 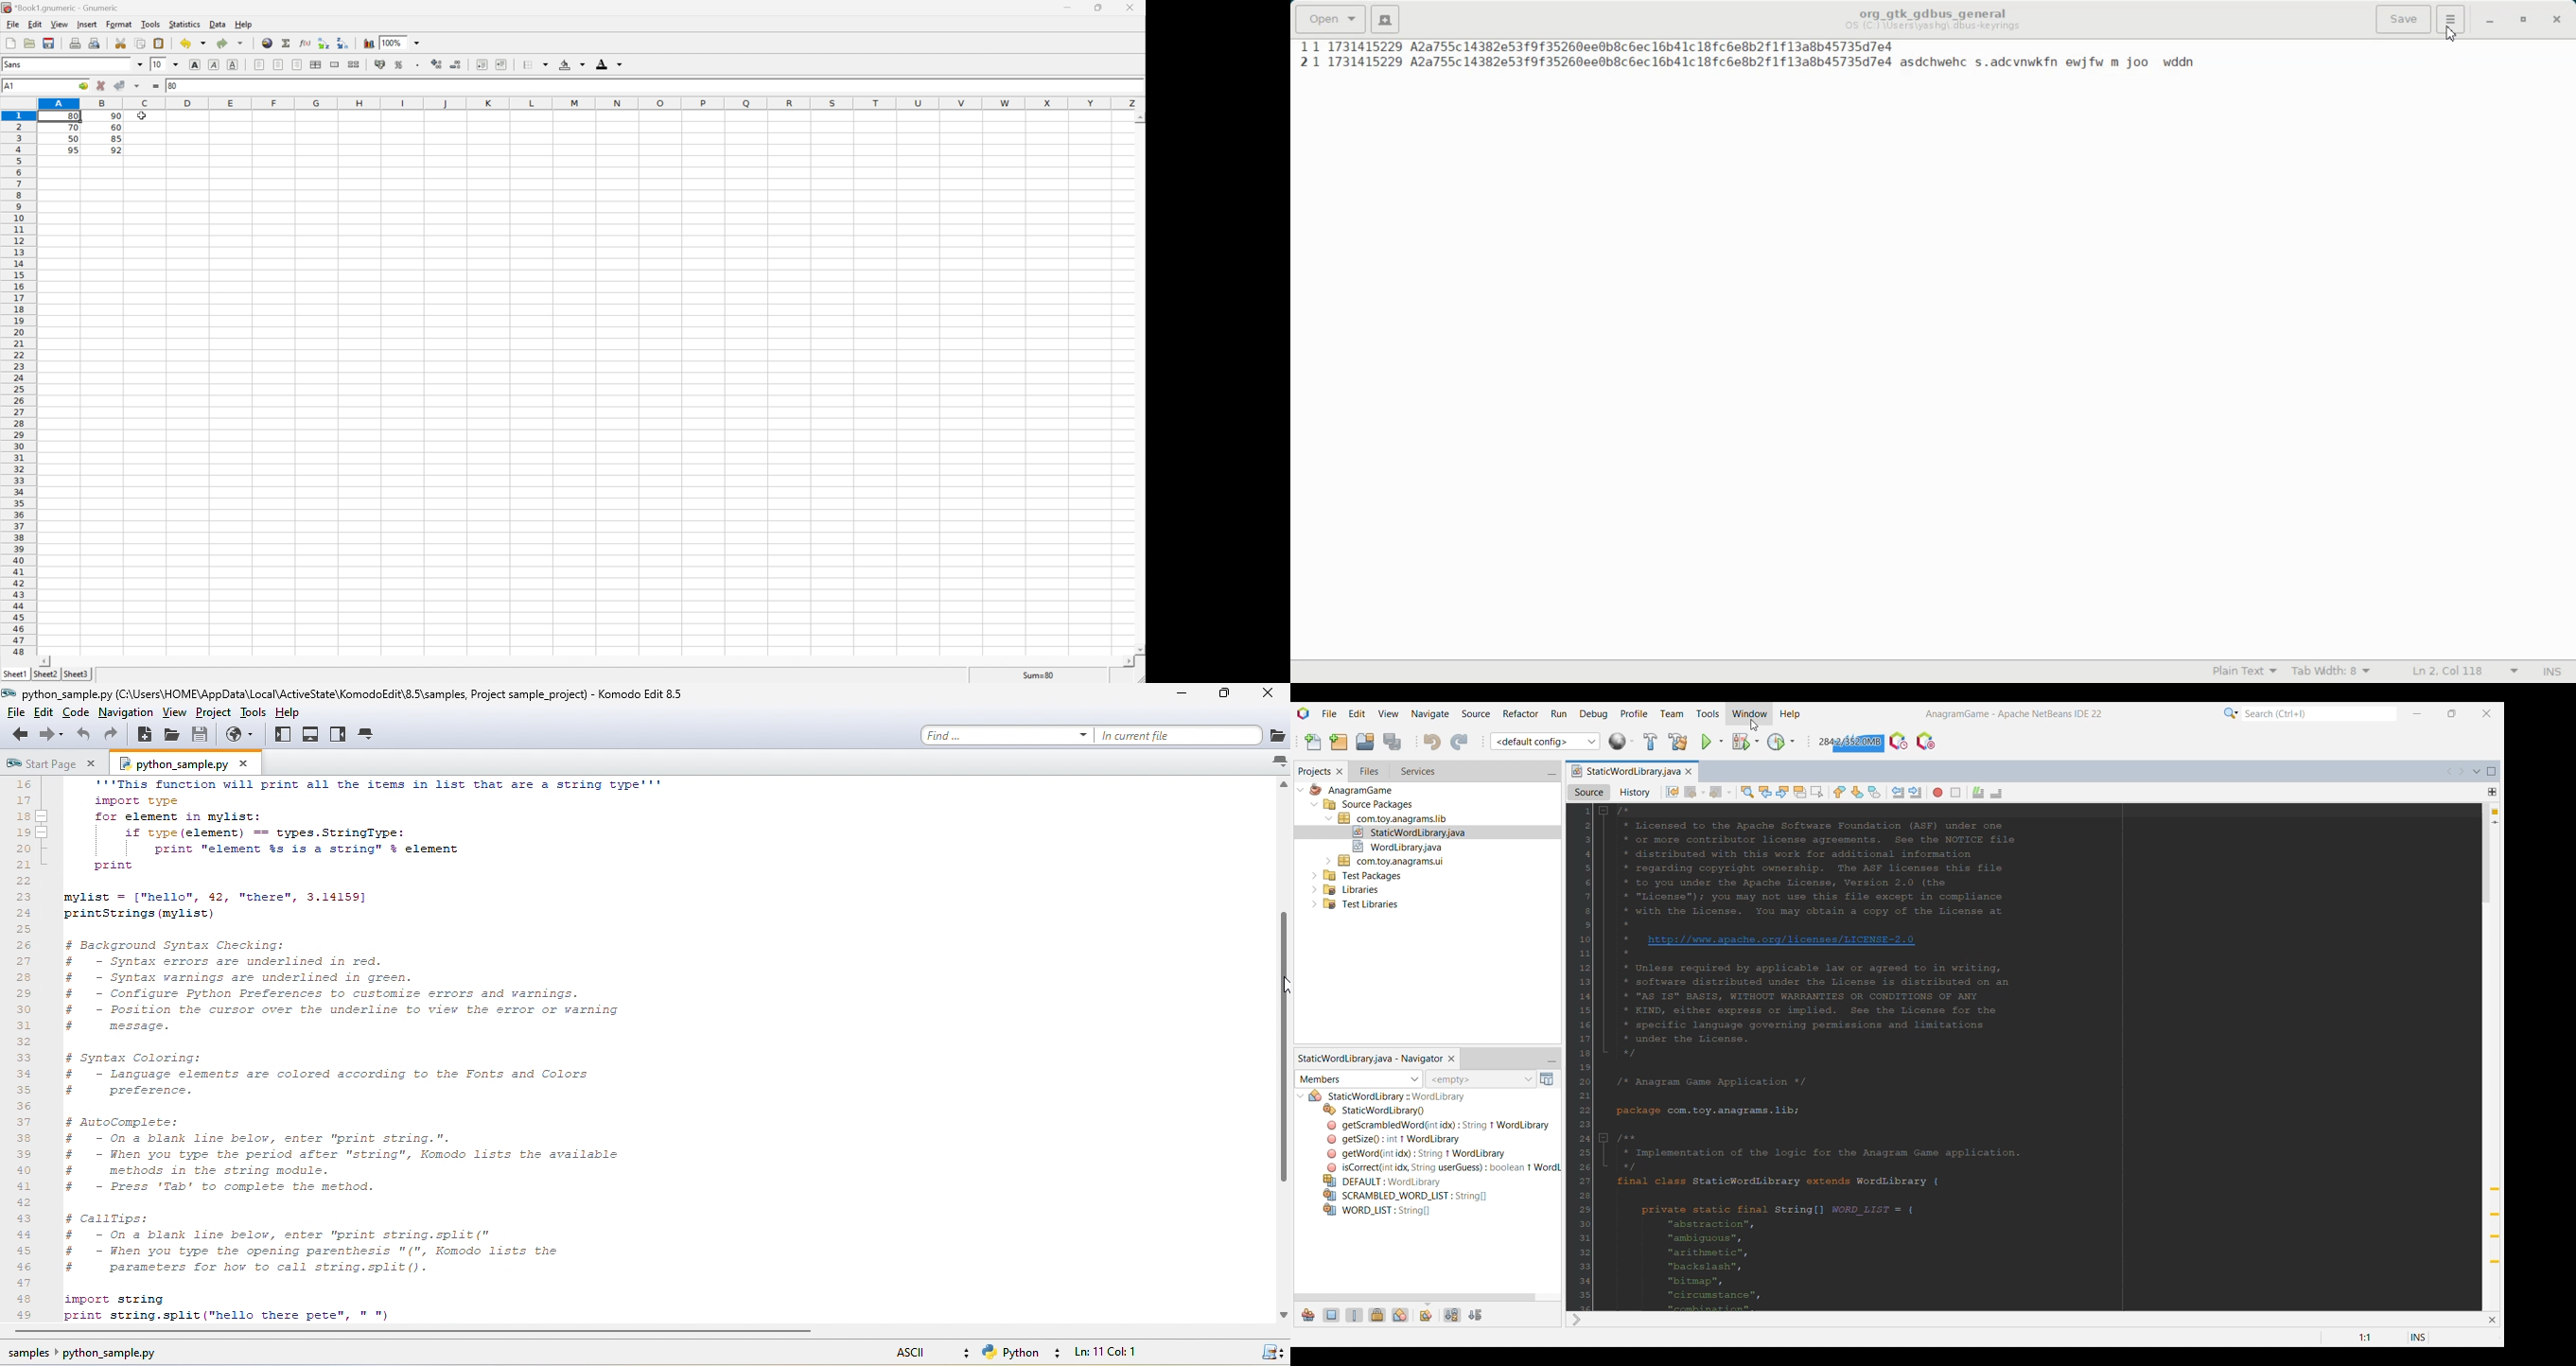 What do you see at coordinates (323, 43) in the screenshot?
I see `Sort the selected region in ascending order based on the first column selected` at bounding box center [323, 43].